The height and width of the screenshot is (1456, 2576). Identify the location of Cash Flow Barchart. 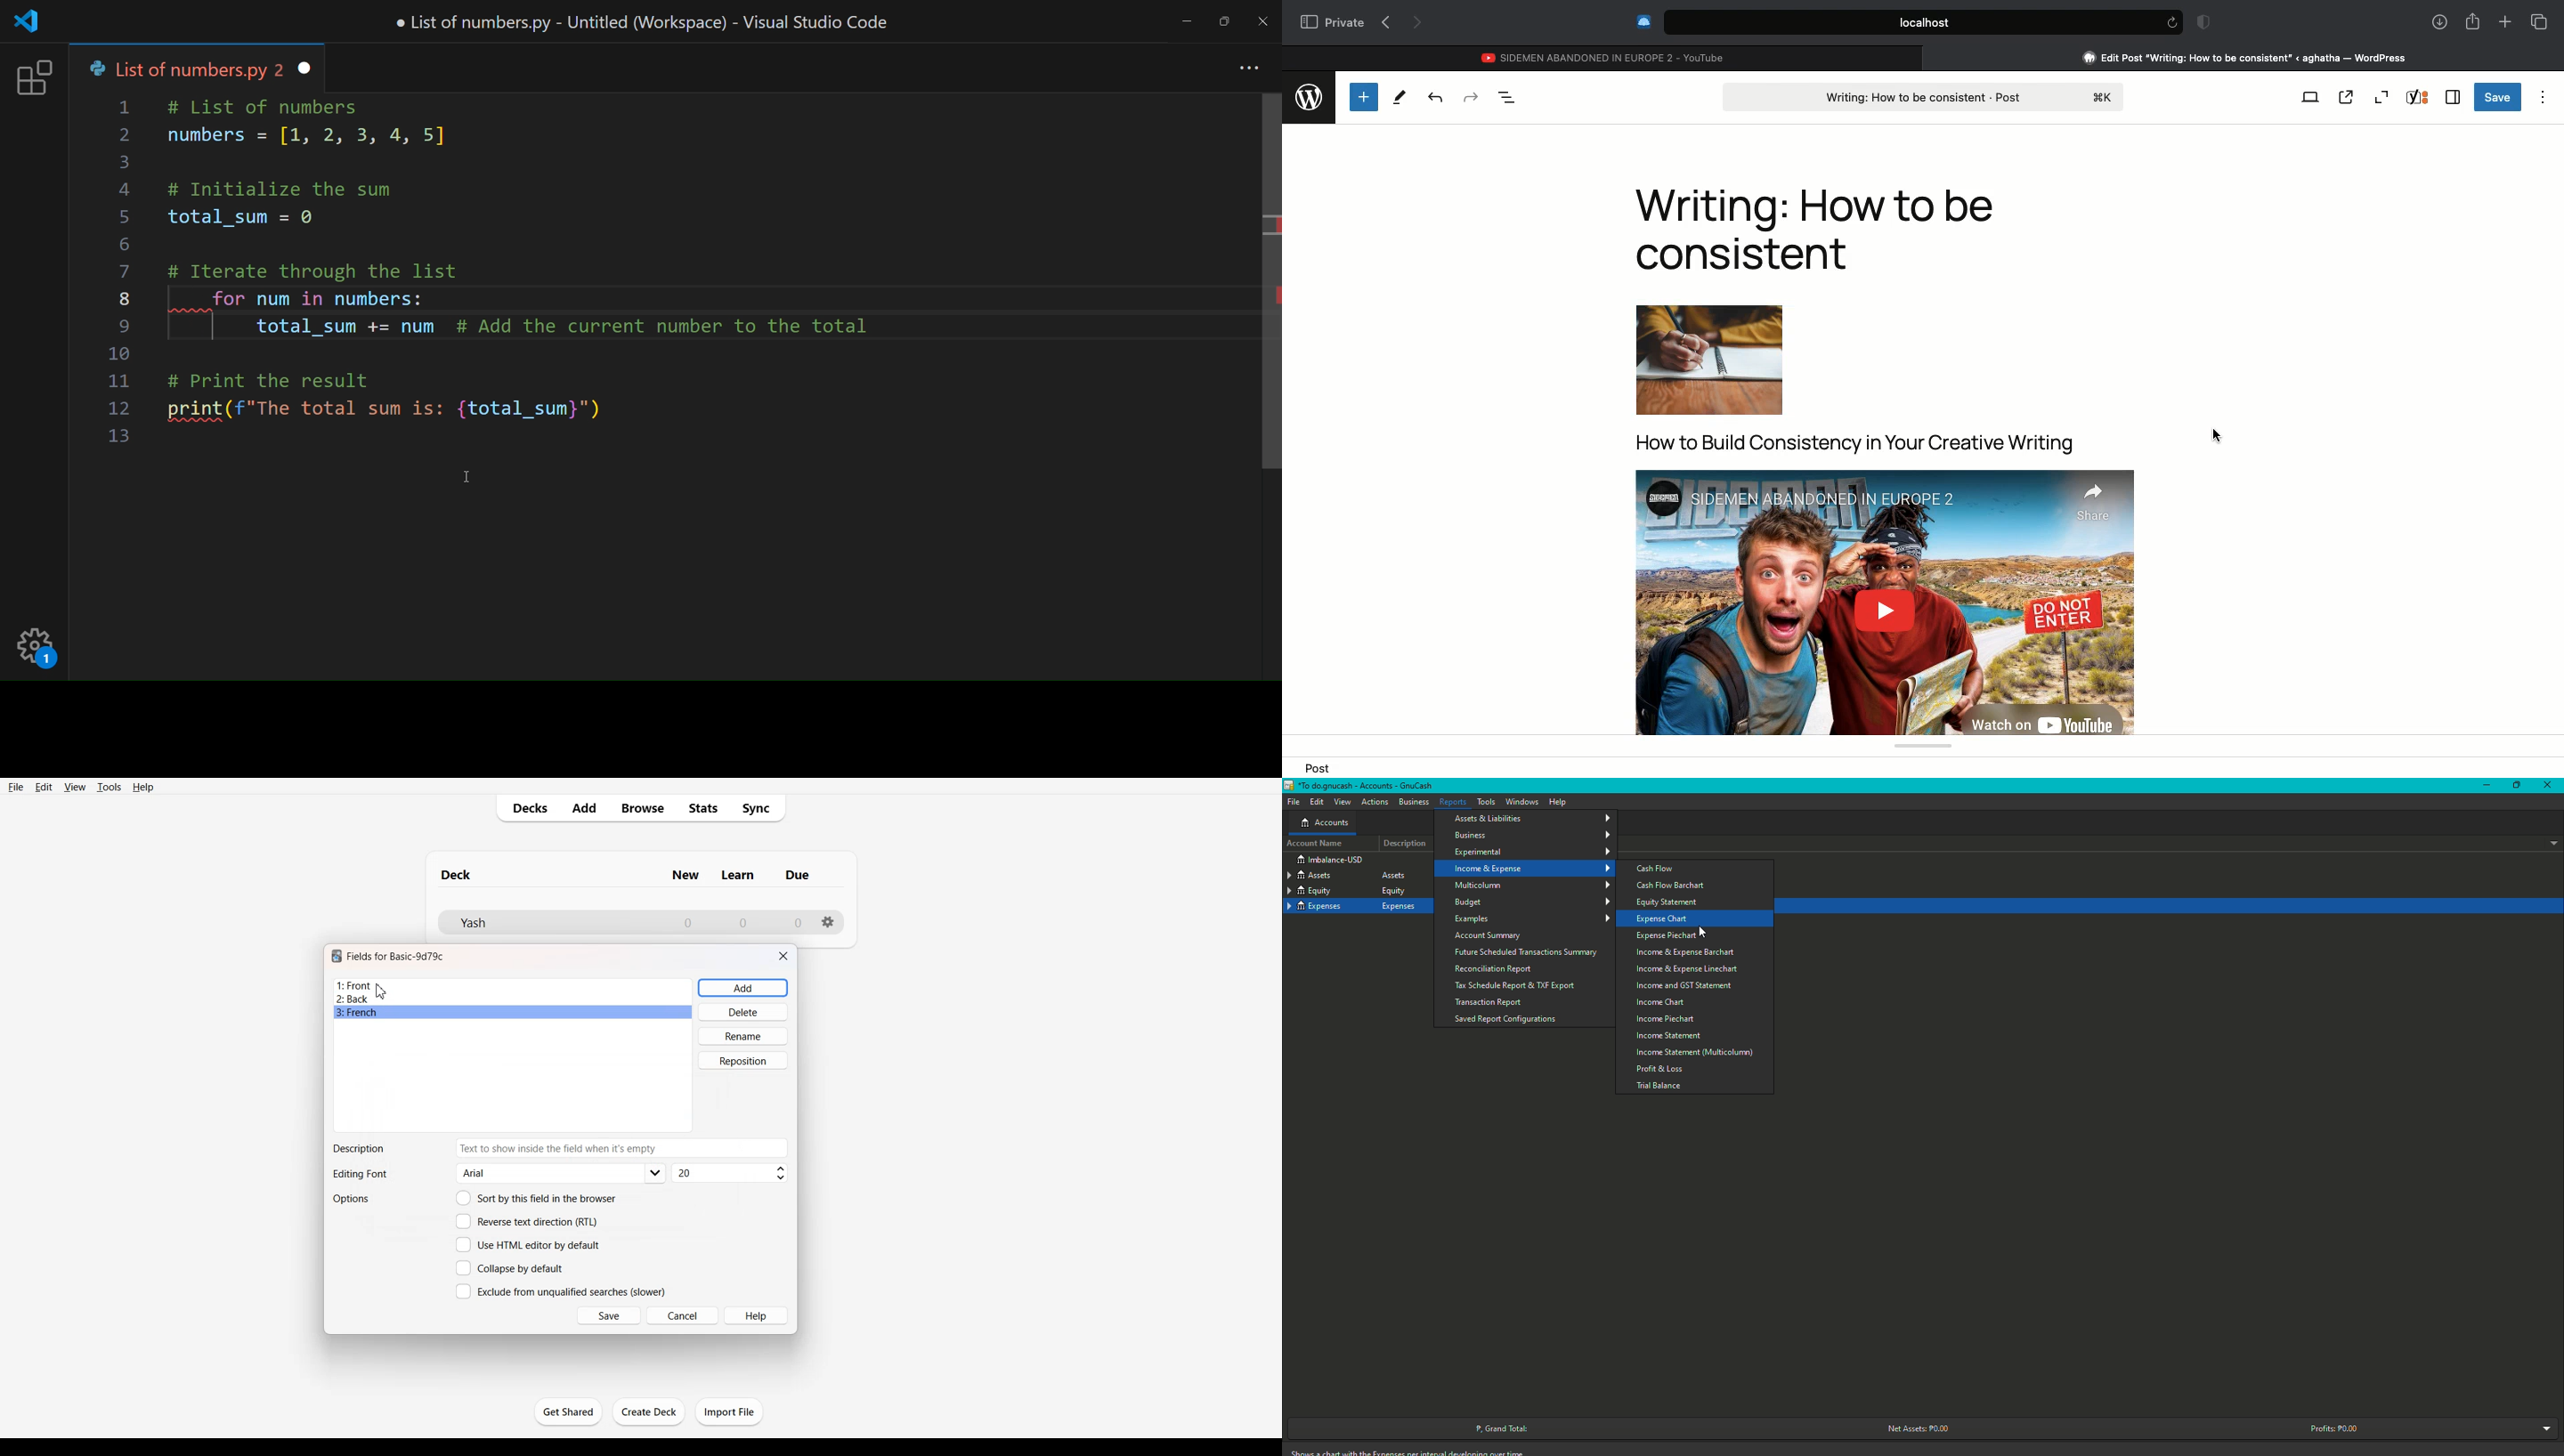
(1676, 886).